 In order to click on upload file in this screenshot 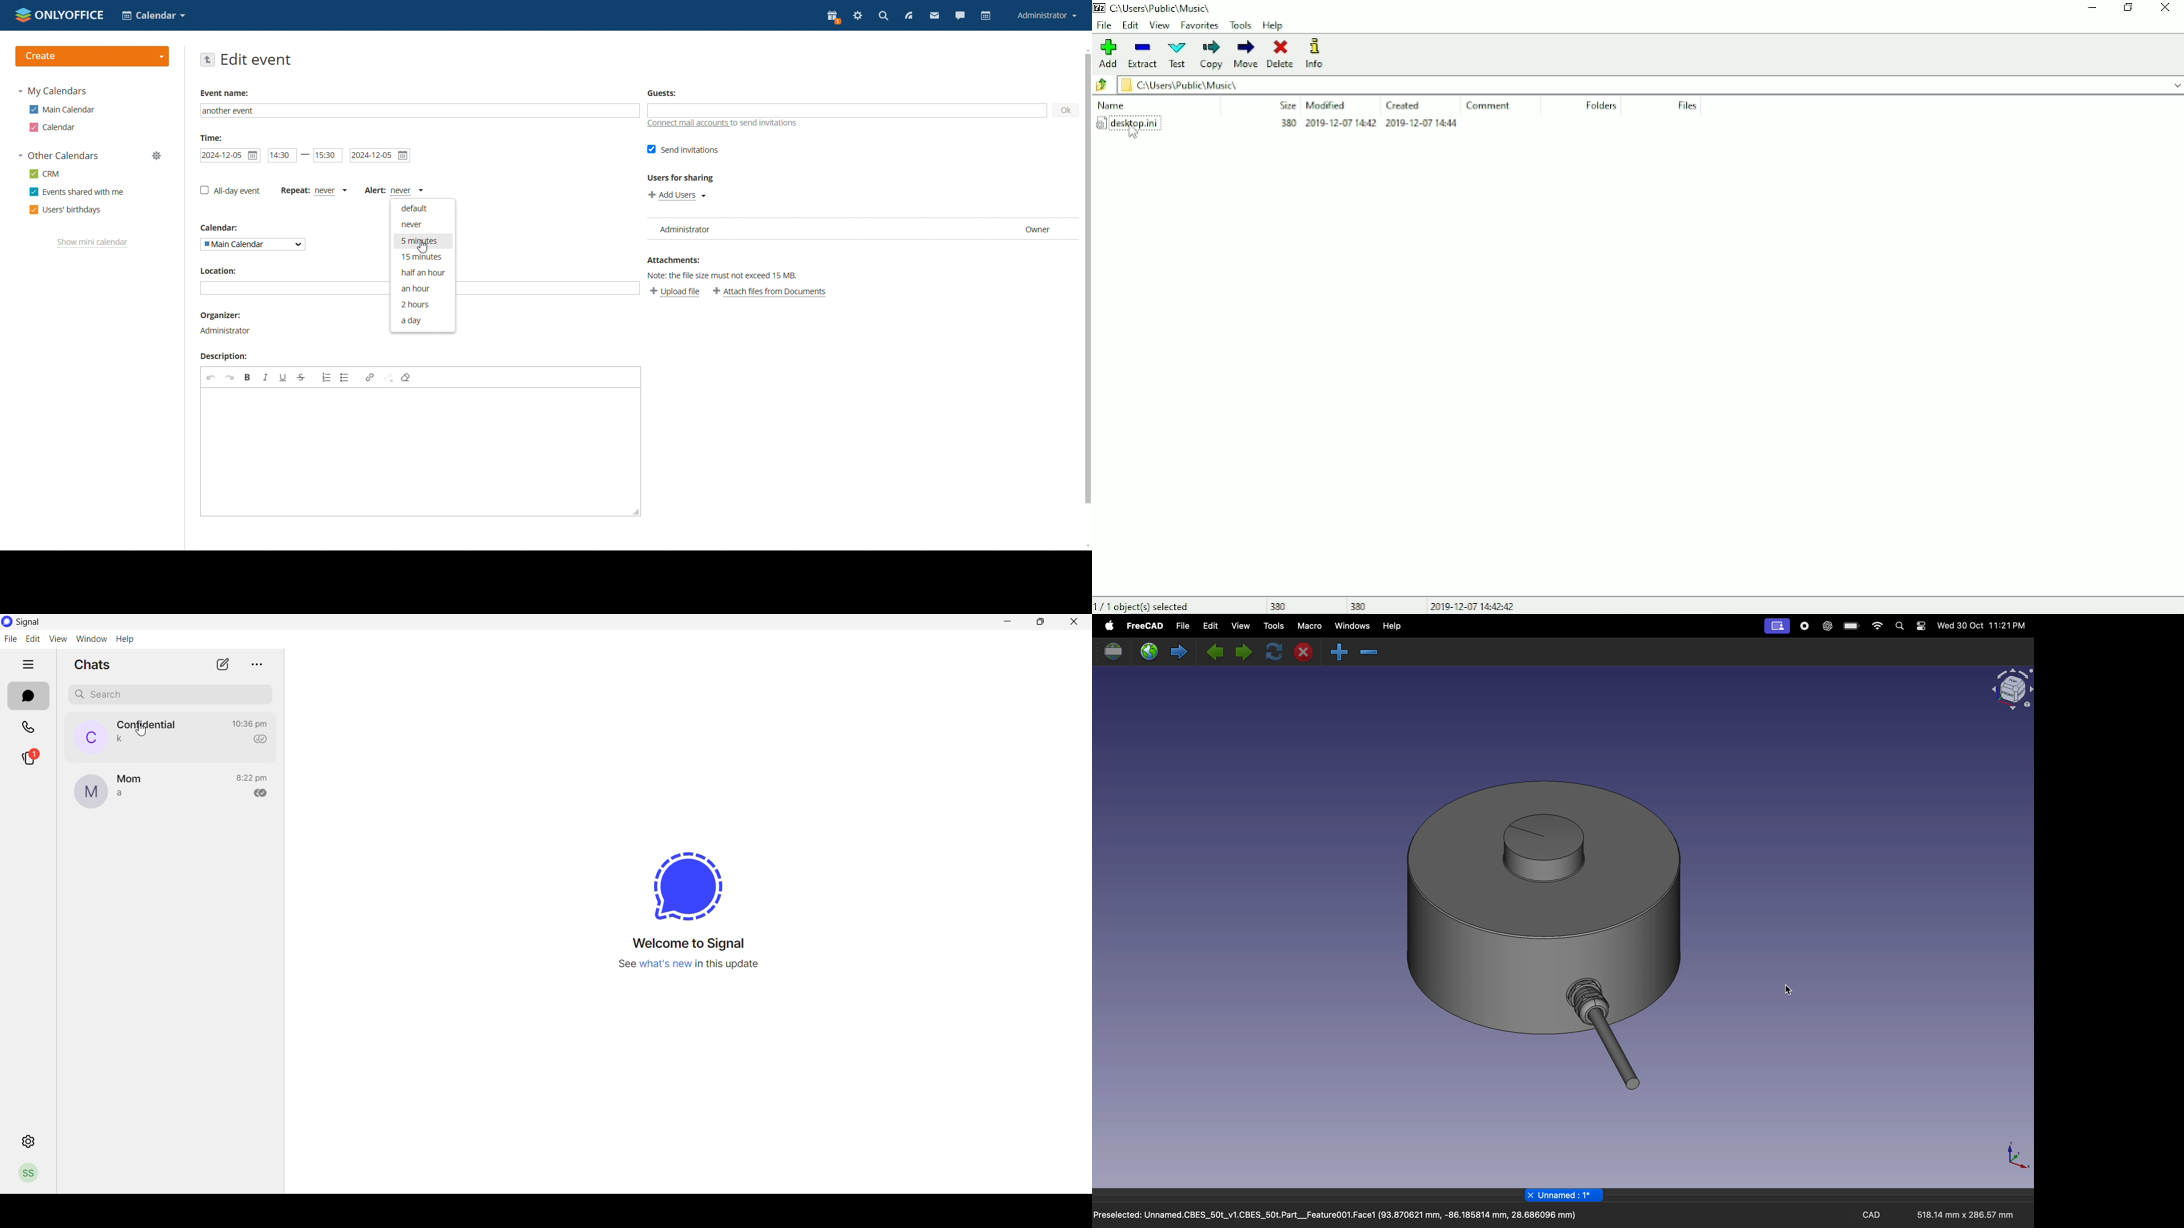, I will do `click(675, 293)`.